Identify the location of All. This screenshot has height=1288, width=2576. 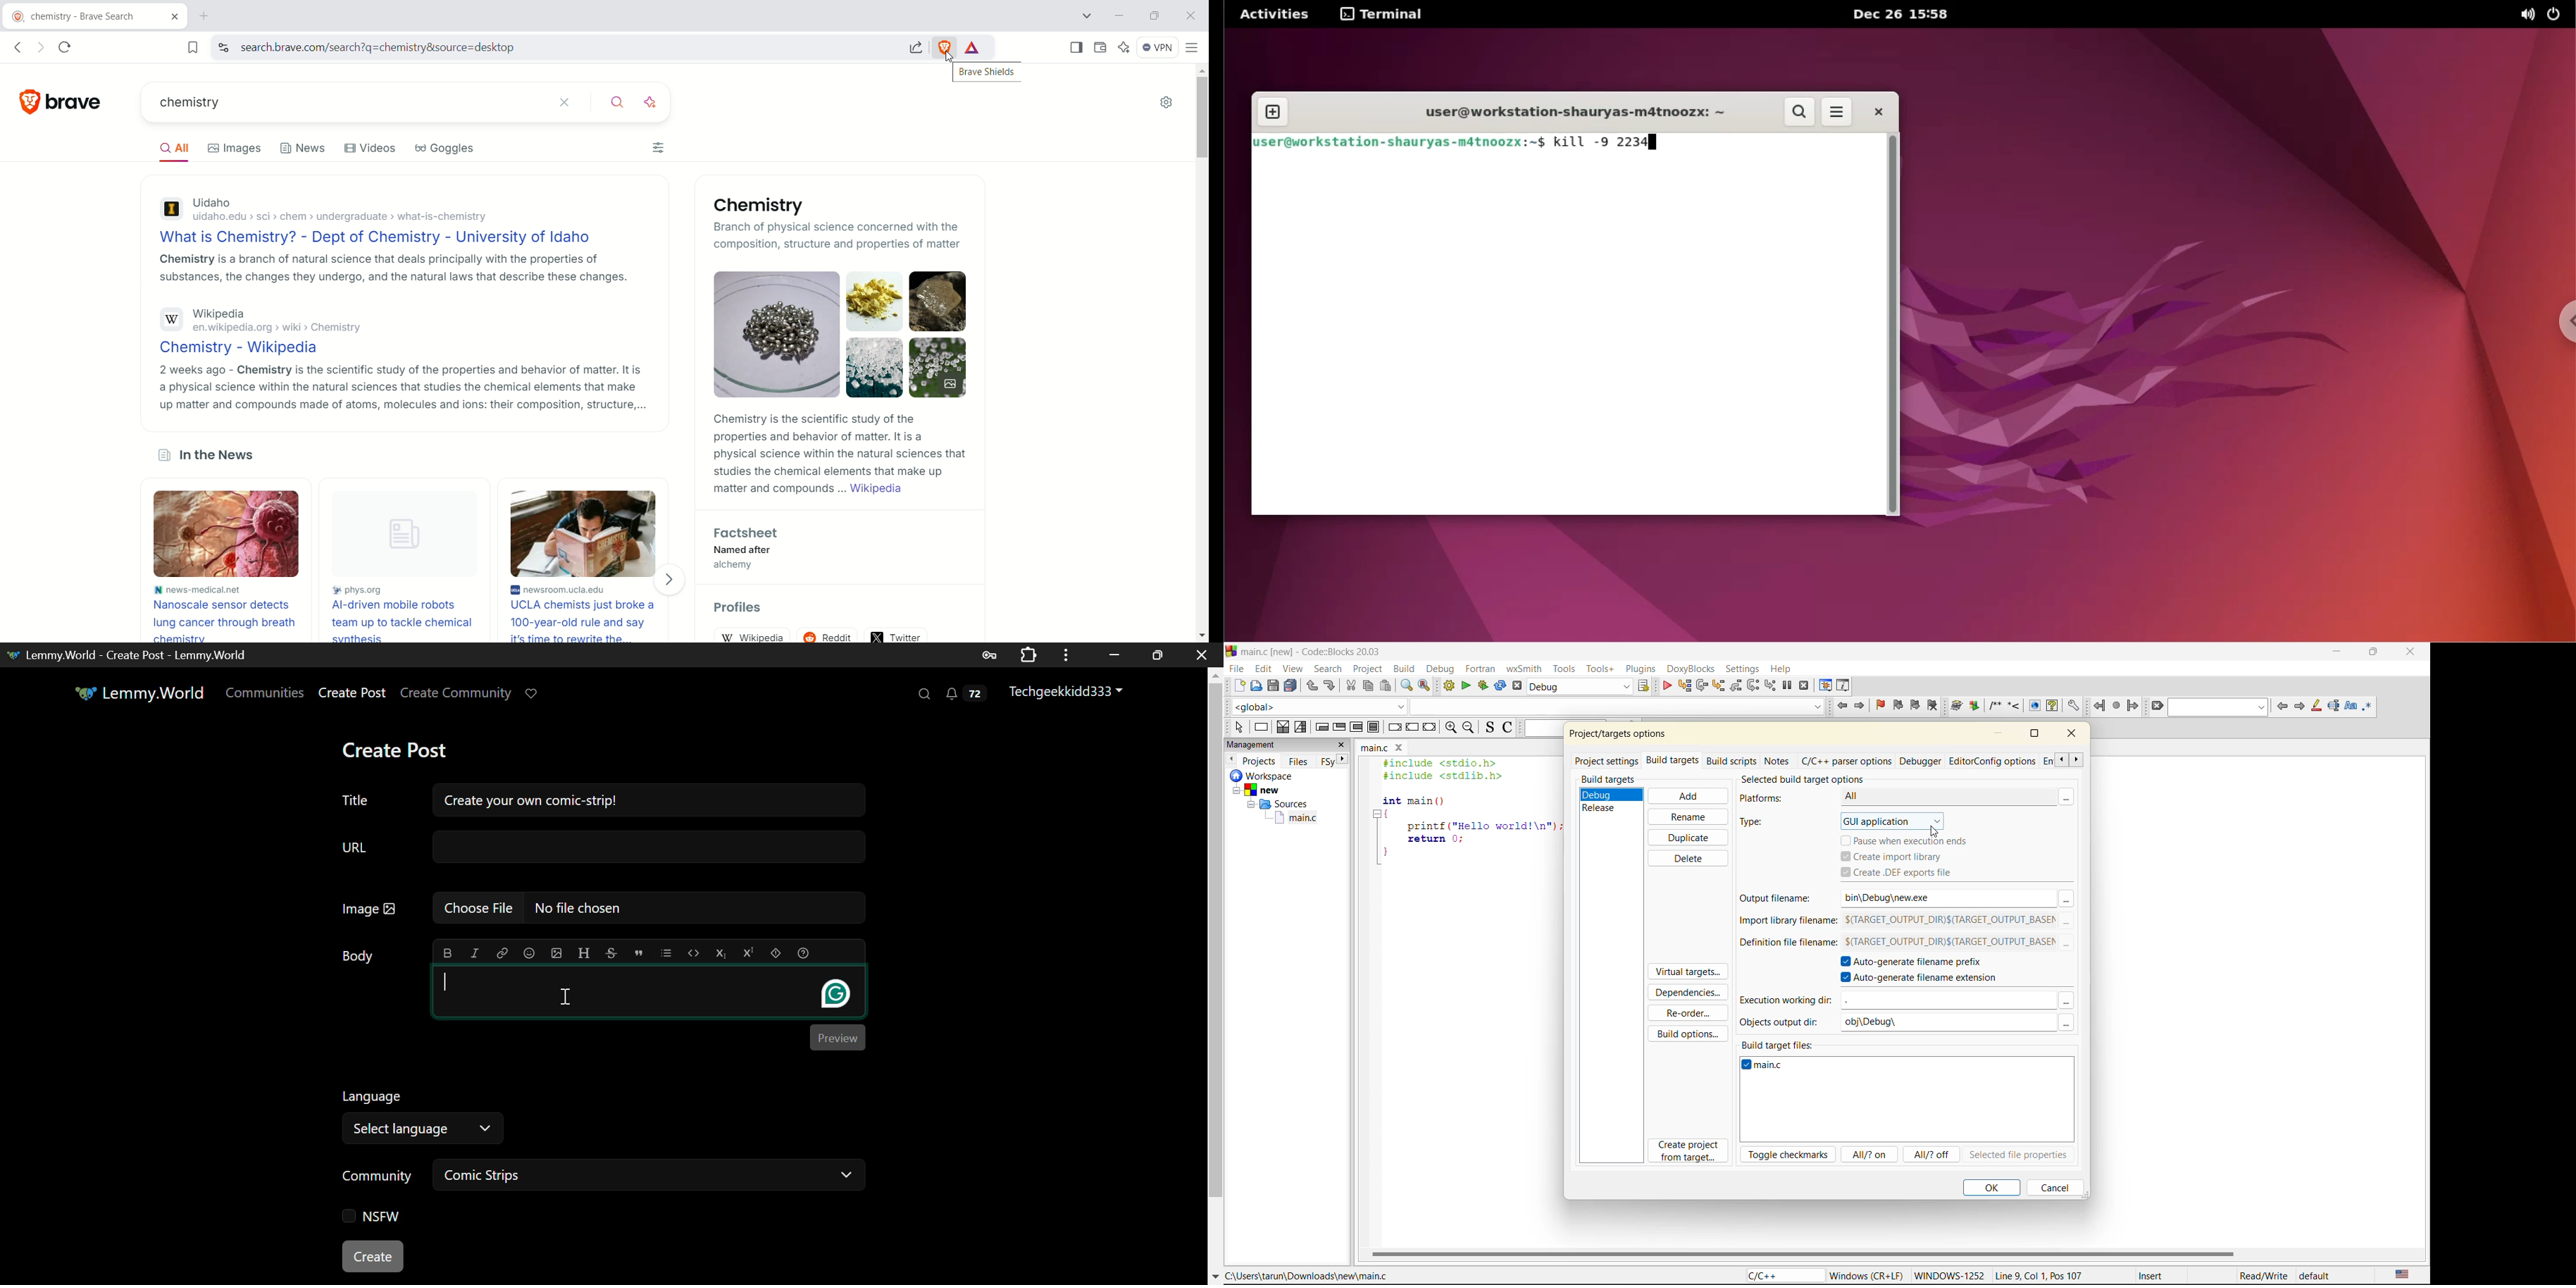
(1932, 796).